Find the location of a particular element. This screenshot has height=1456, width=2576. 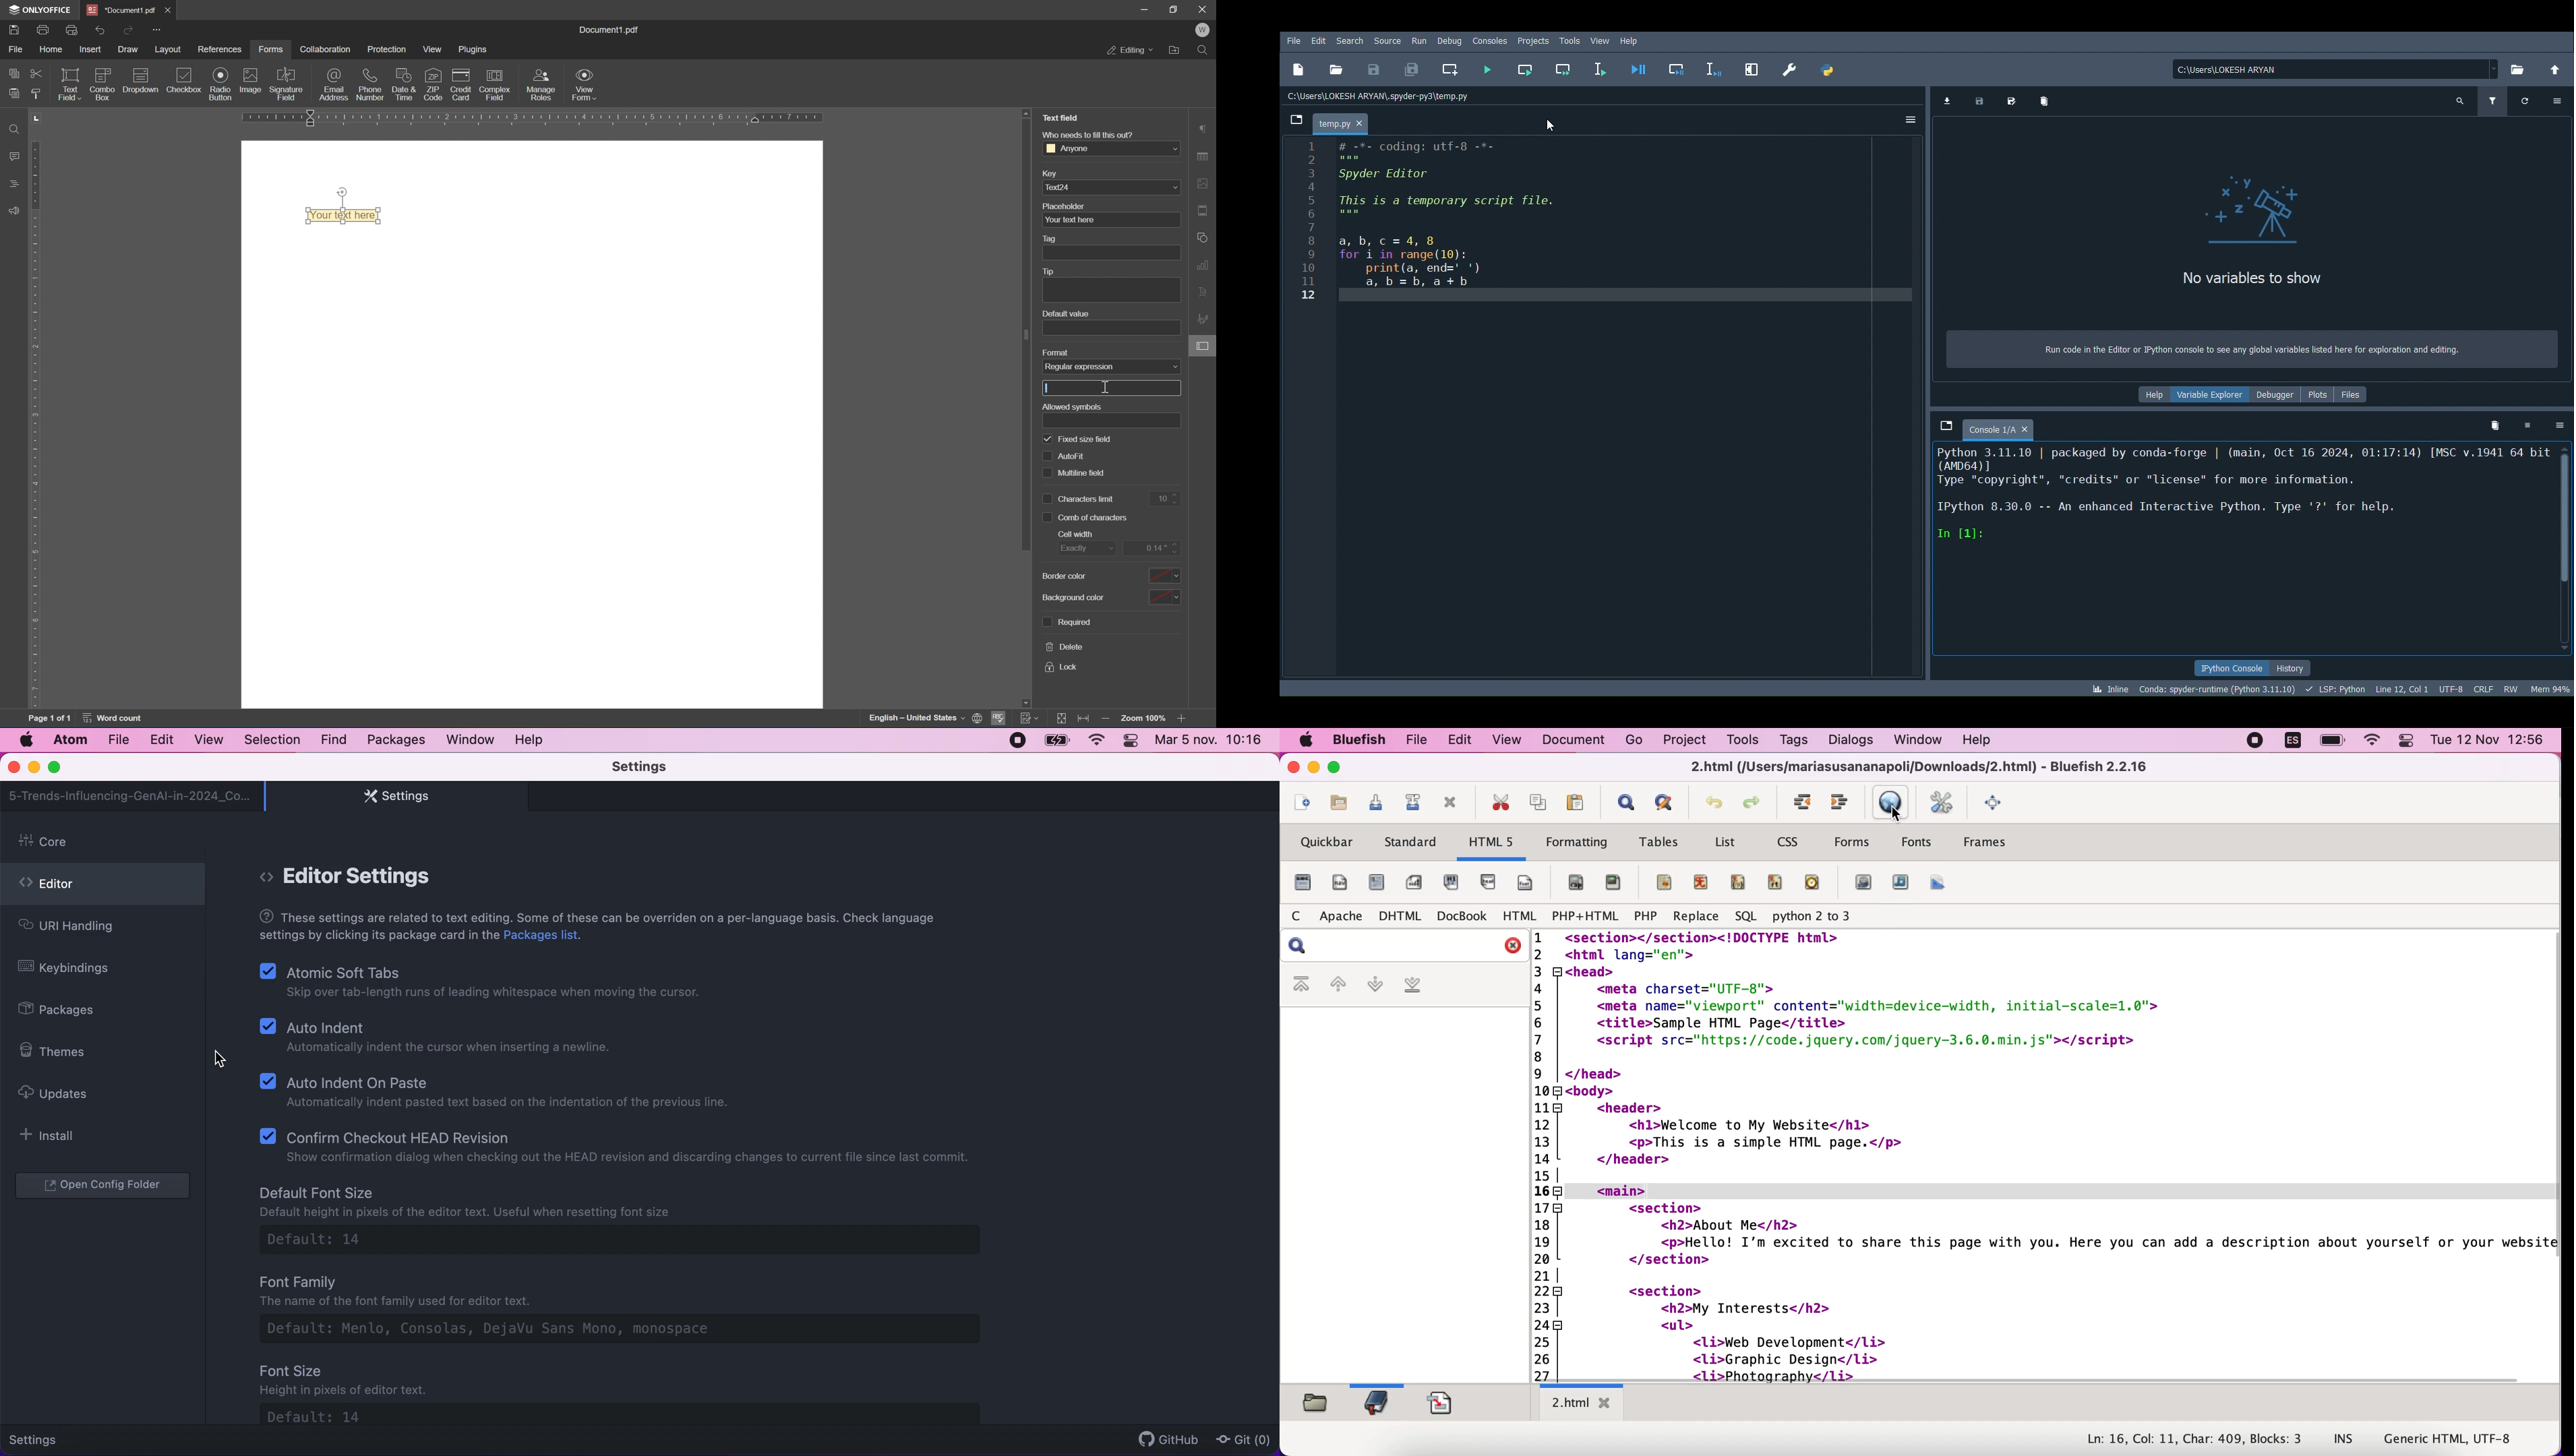

format is located at coordinates (1057, 353).